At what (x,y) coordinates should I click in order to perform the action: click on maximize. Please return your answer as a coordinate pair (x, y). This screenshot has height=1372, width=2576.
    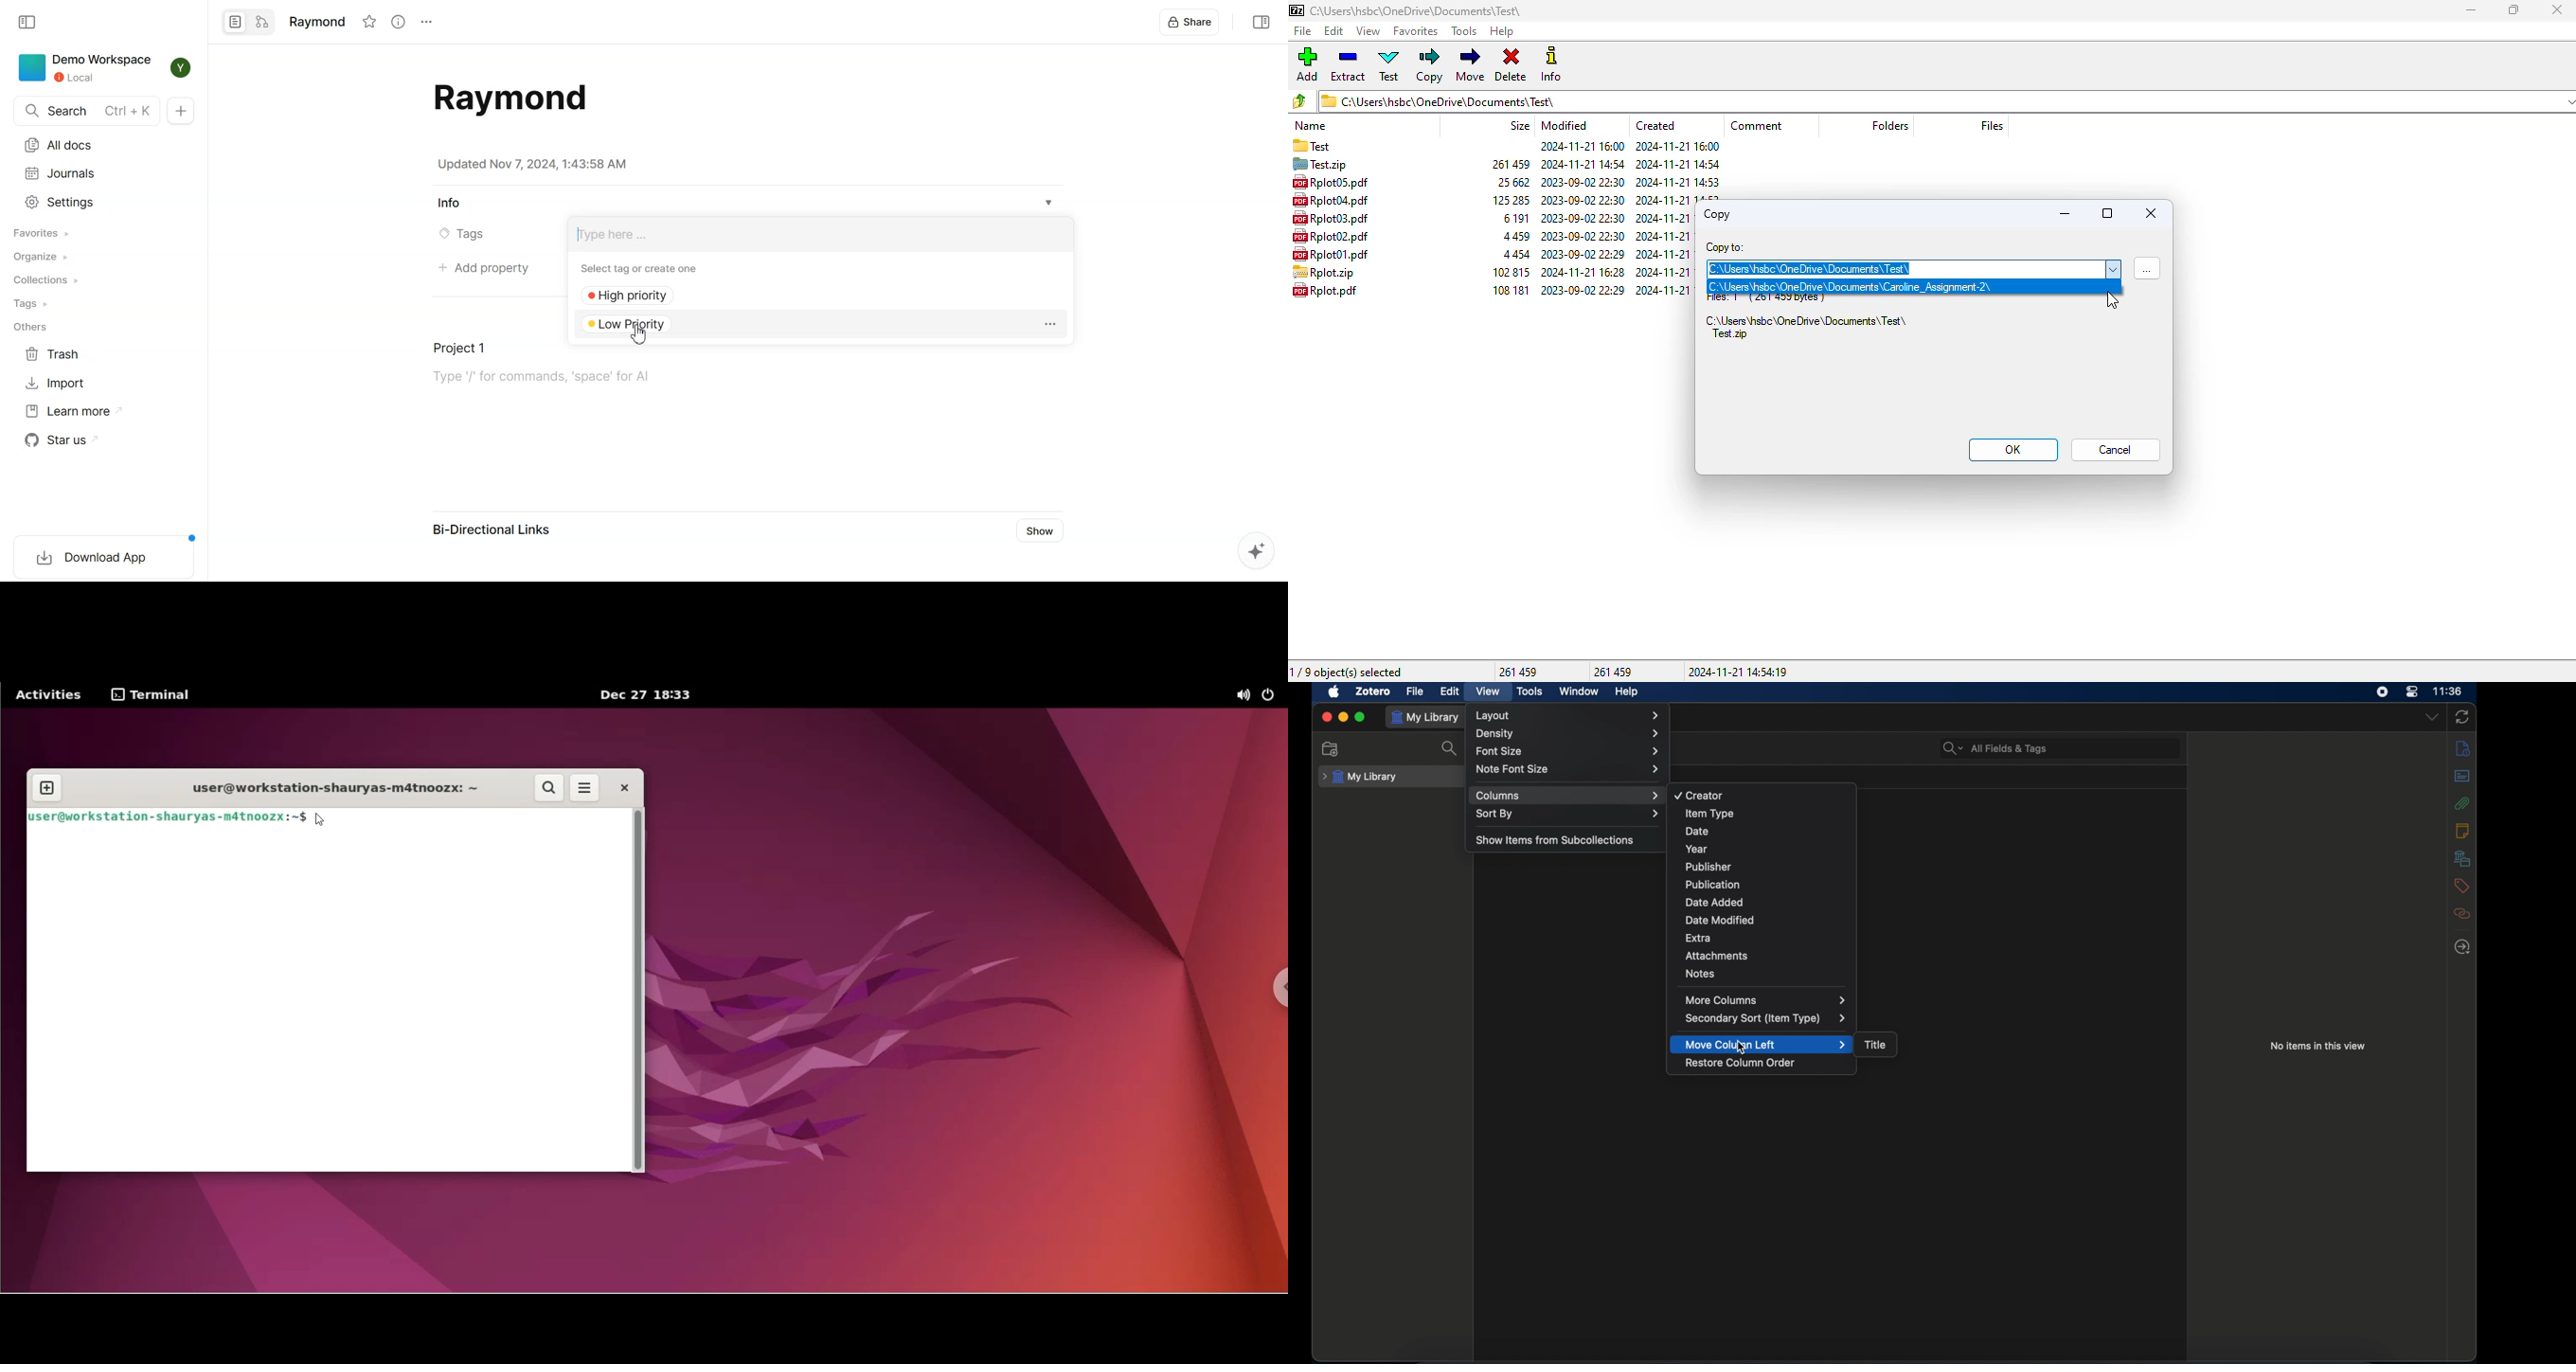
    Looking at the image, I should click on (2107, 213).